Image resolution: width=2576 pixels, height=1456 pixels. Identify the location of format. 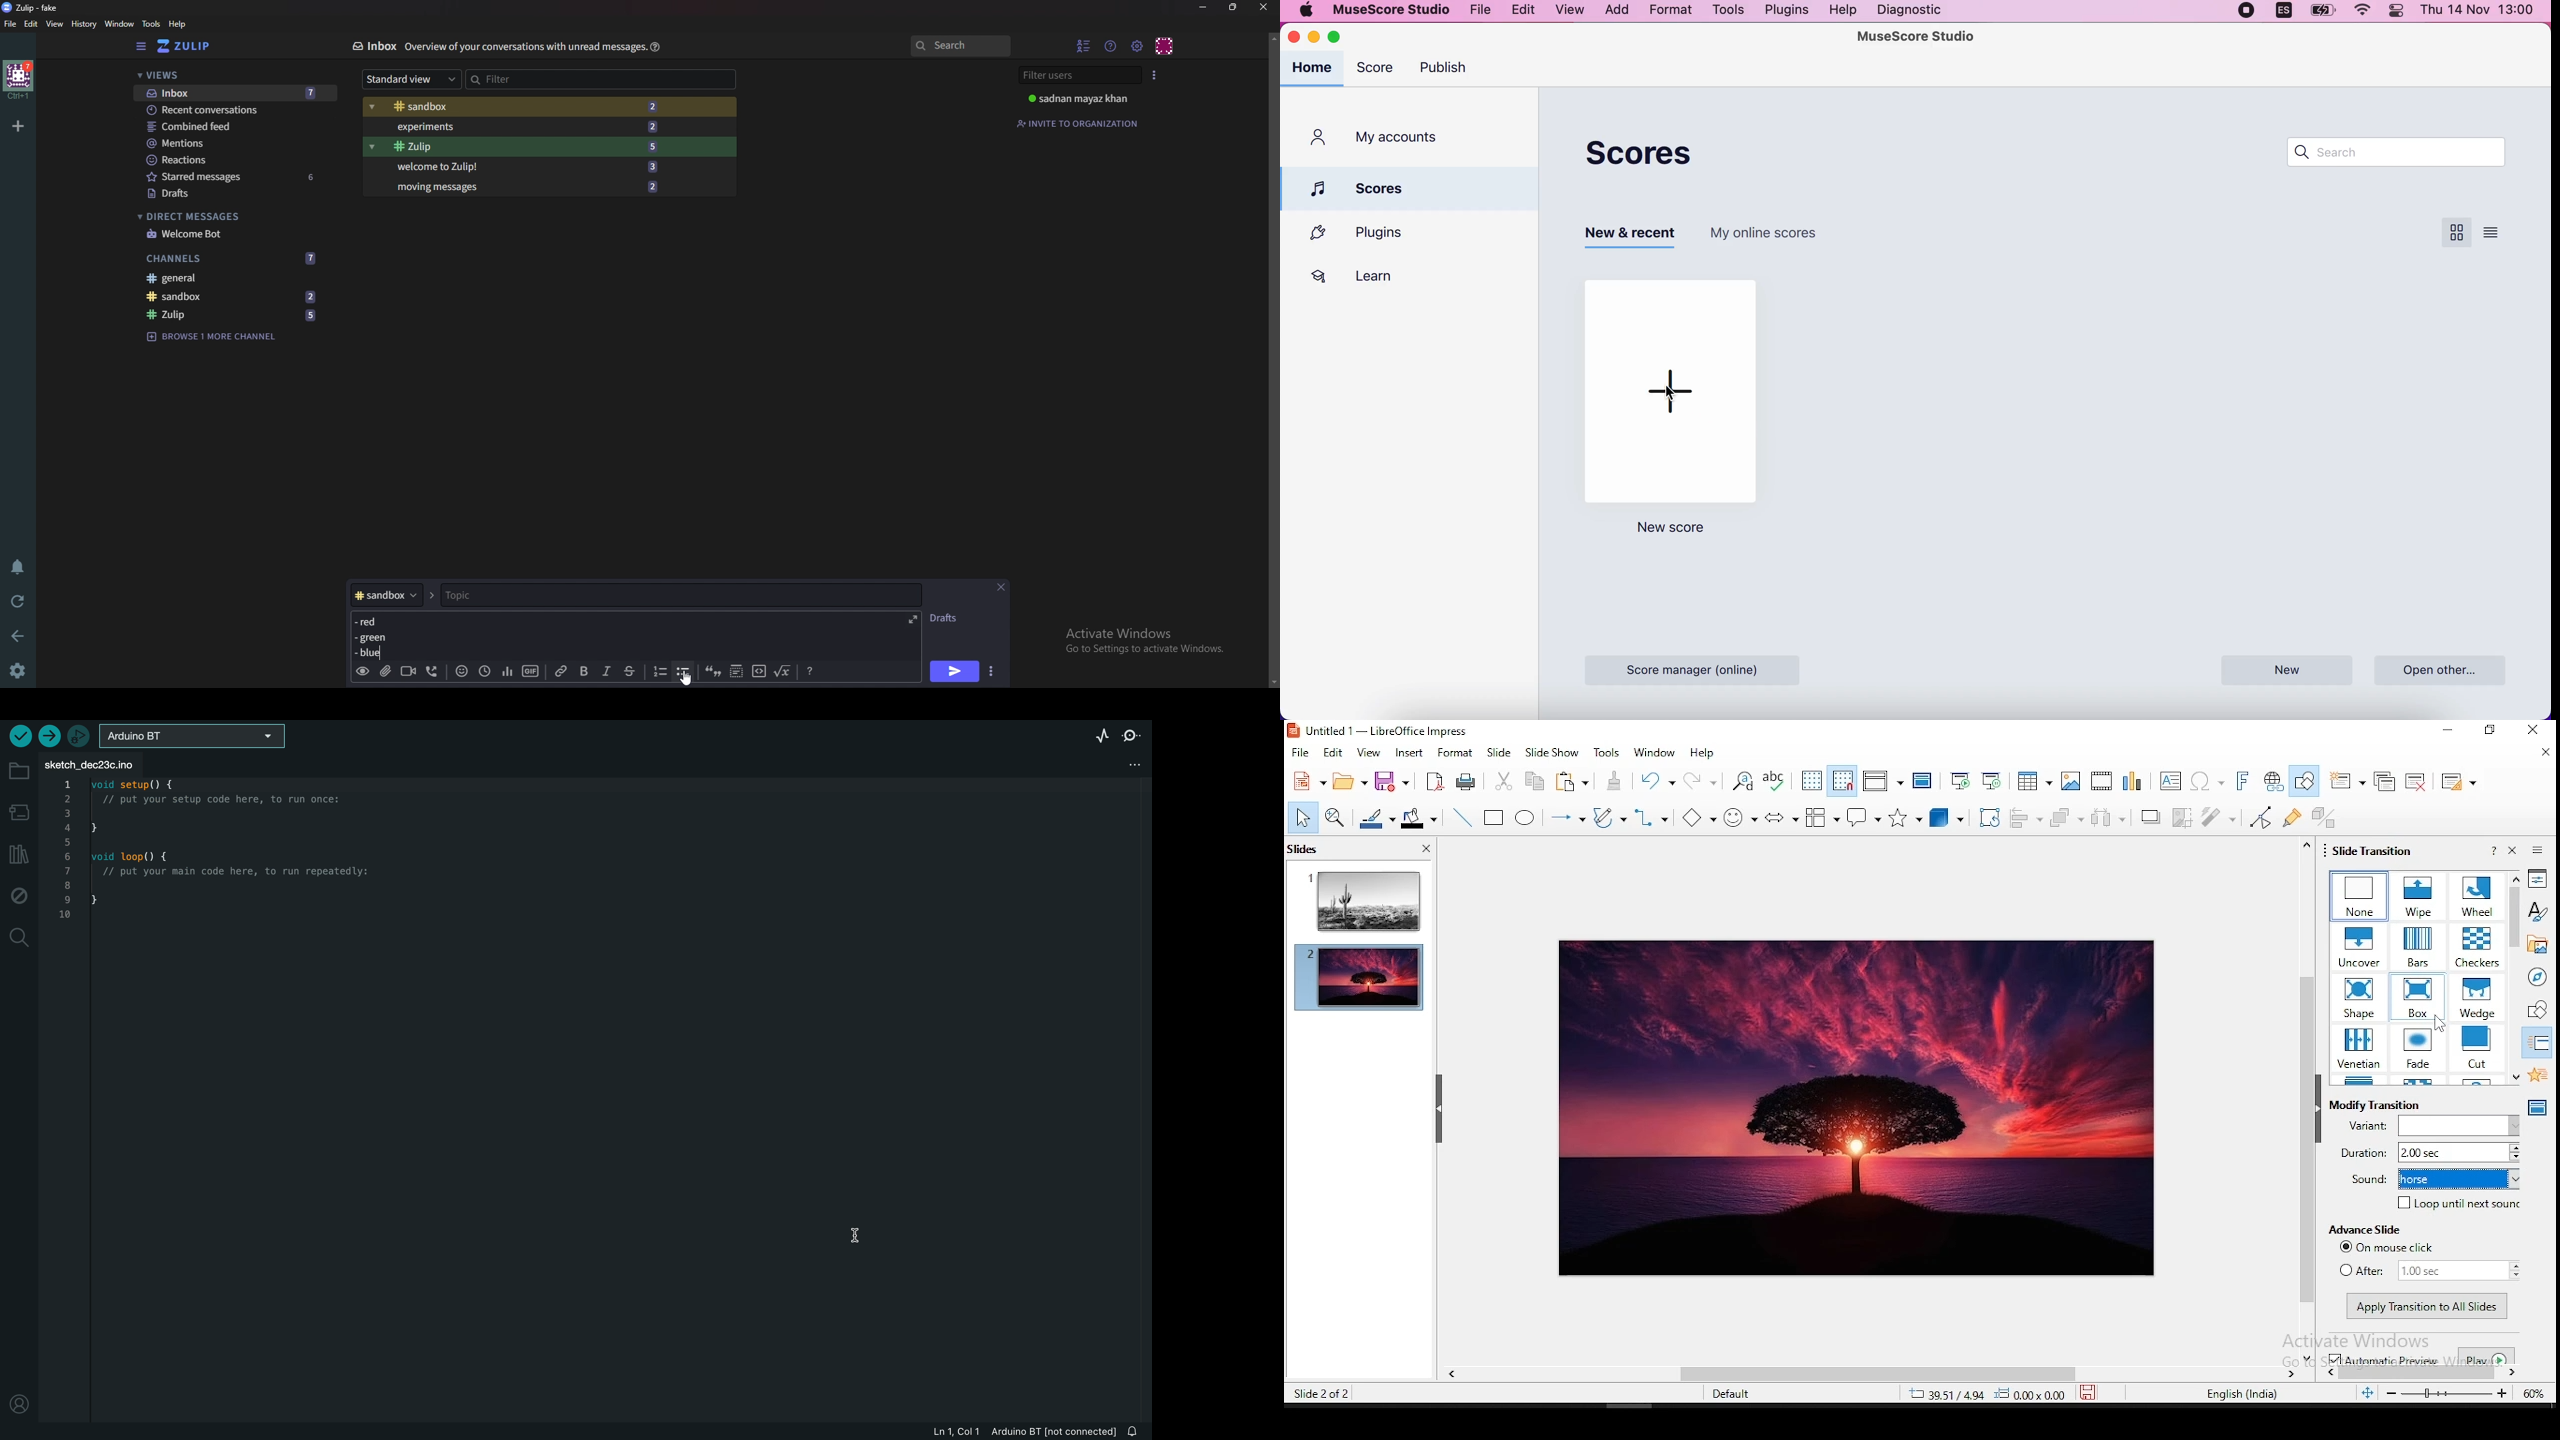
(1672, 11).